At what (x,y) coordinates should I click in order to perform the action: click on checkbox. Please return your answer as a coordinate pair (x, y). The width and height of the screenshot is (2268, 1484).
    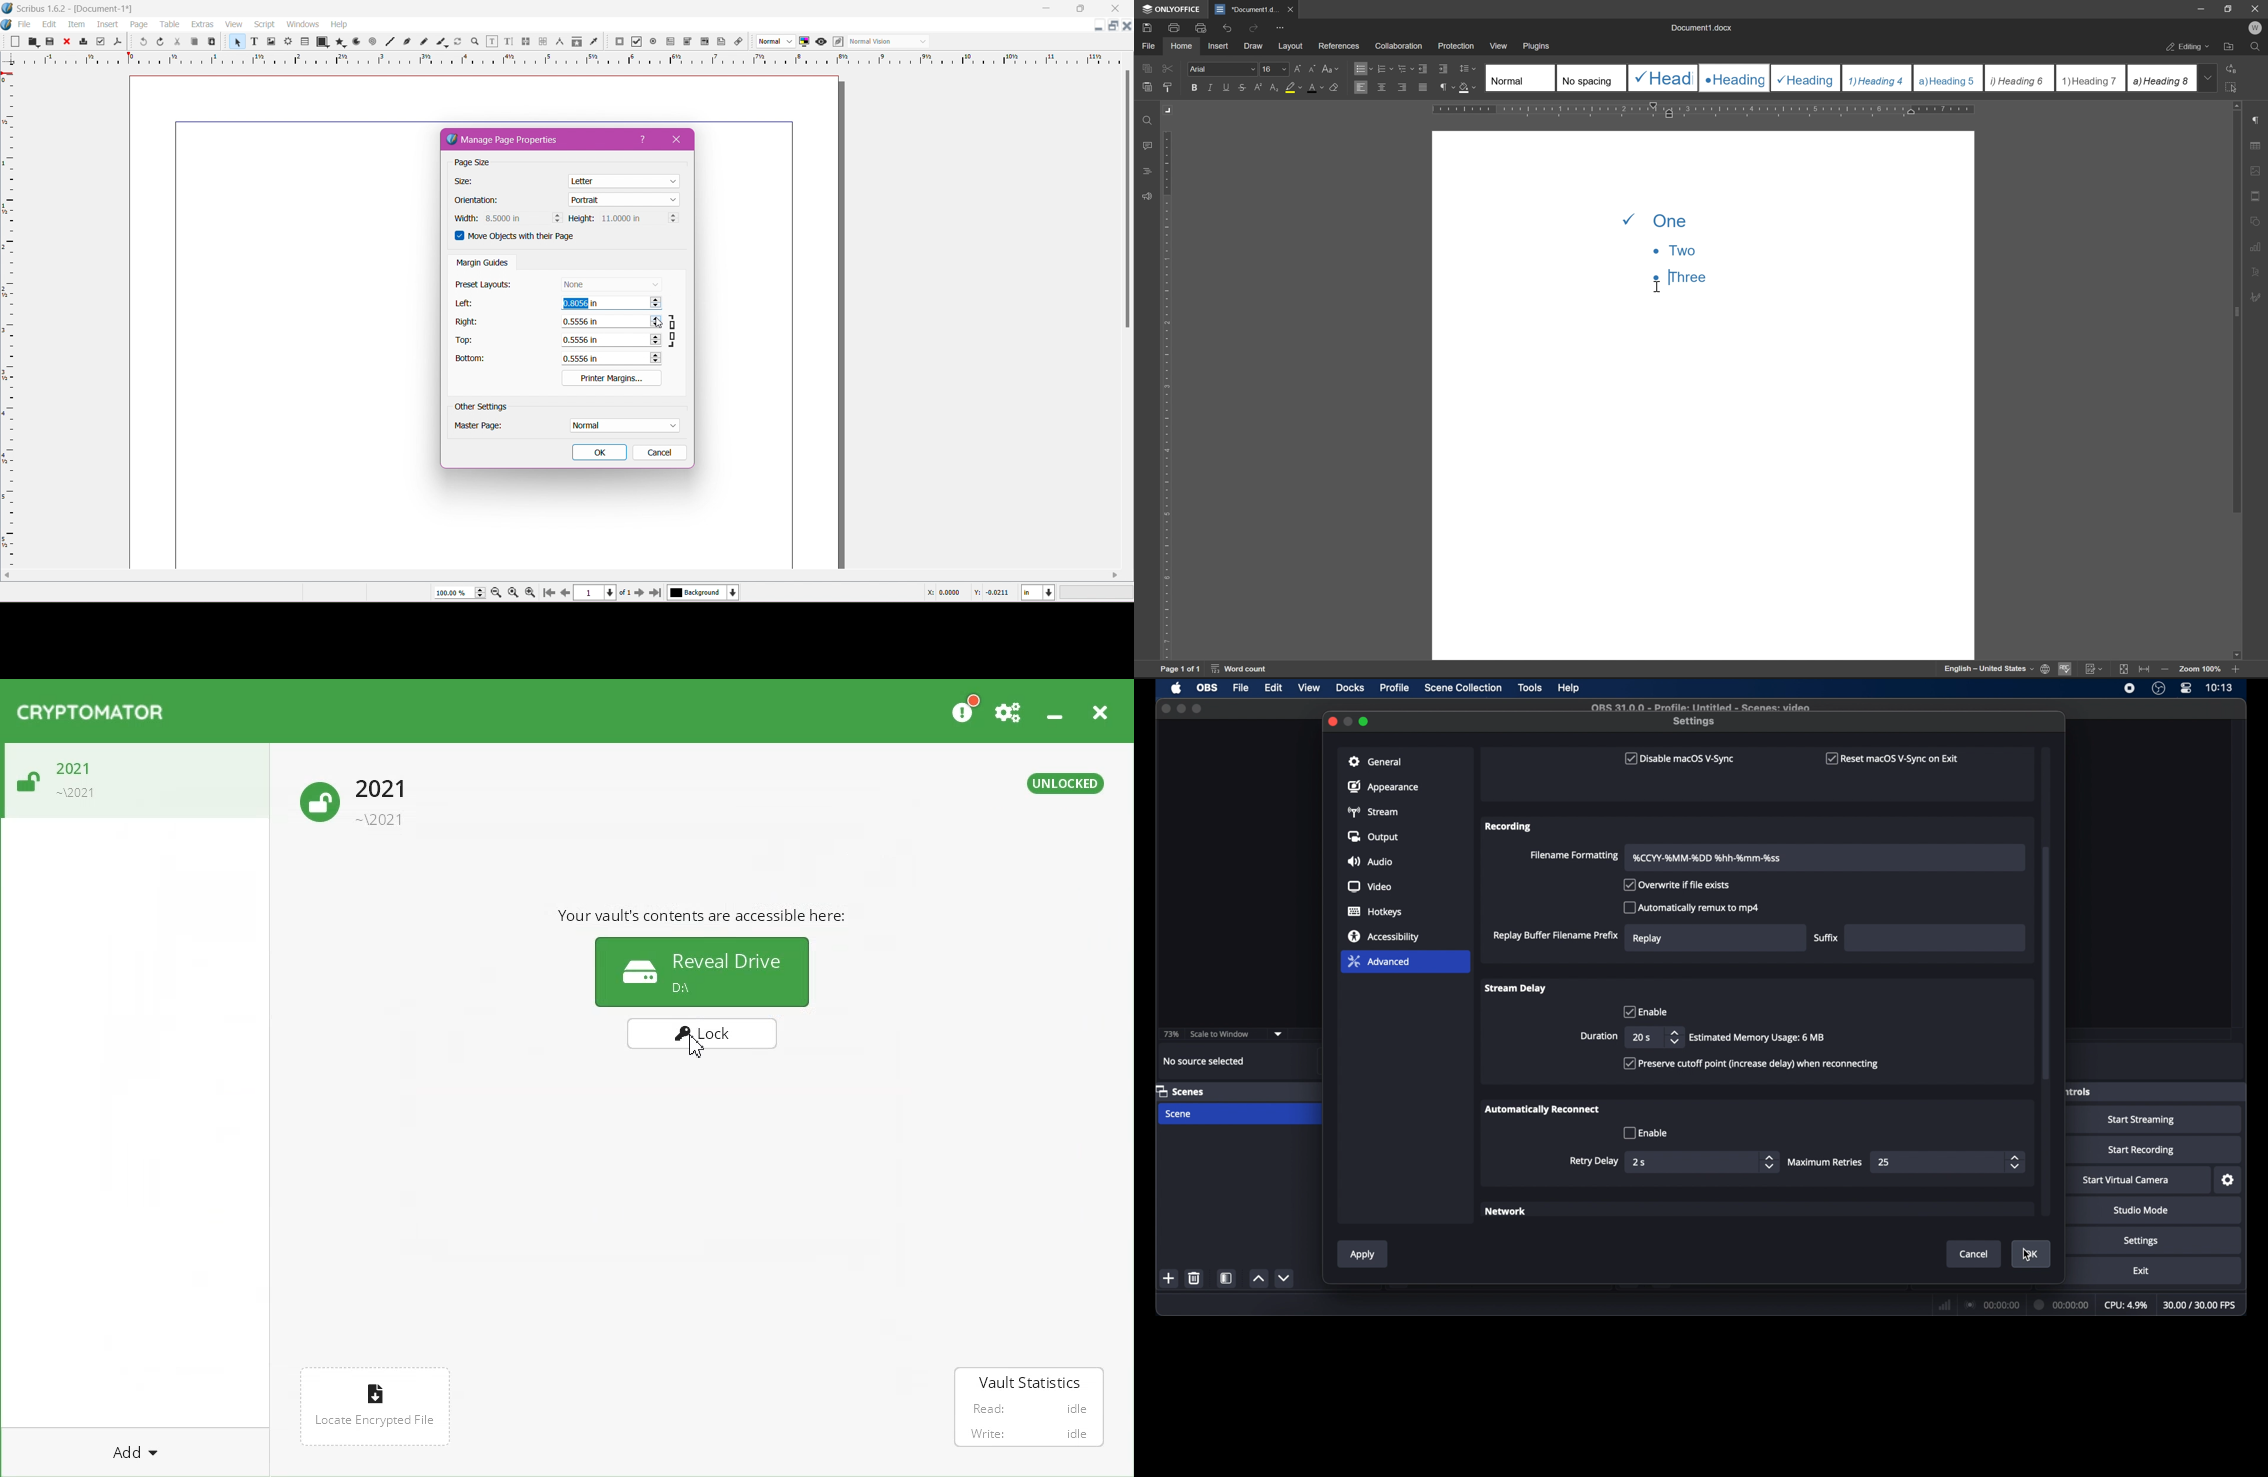
    Looking at the image, I should click on (1751, 1064).